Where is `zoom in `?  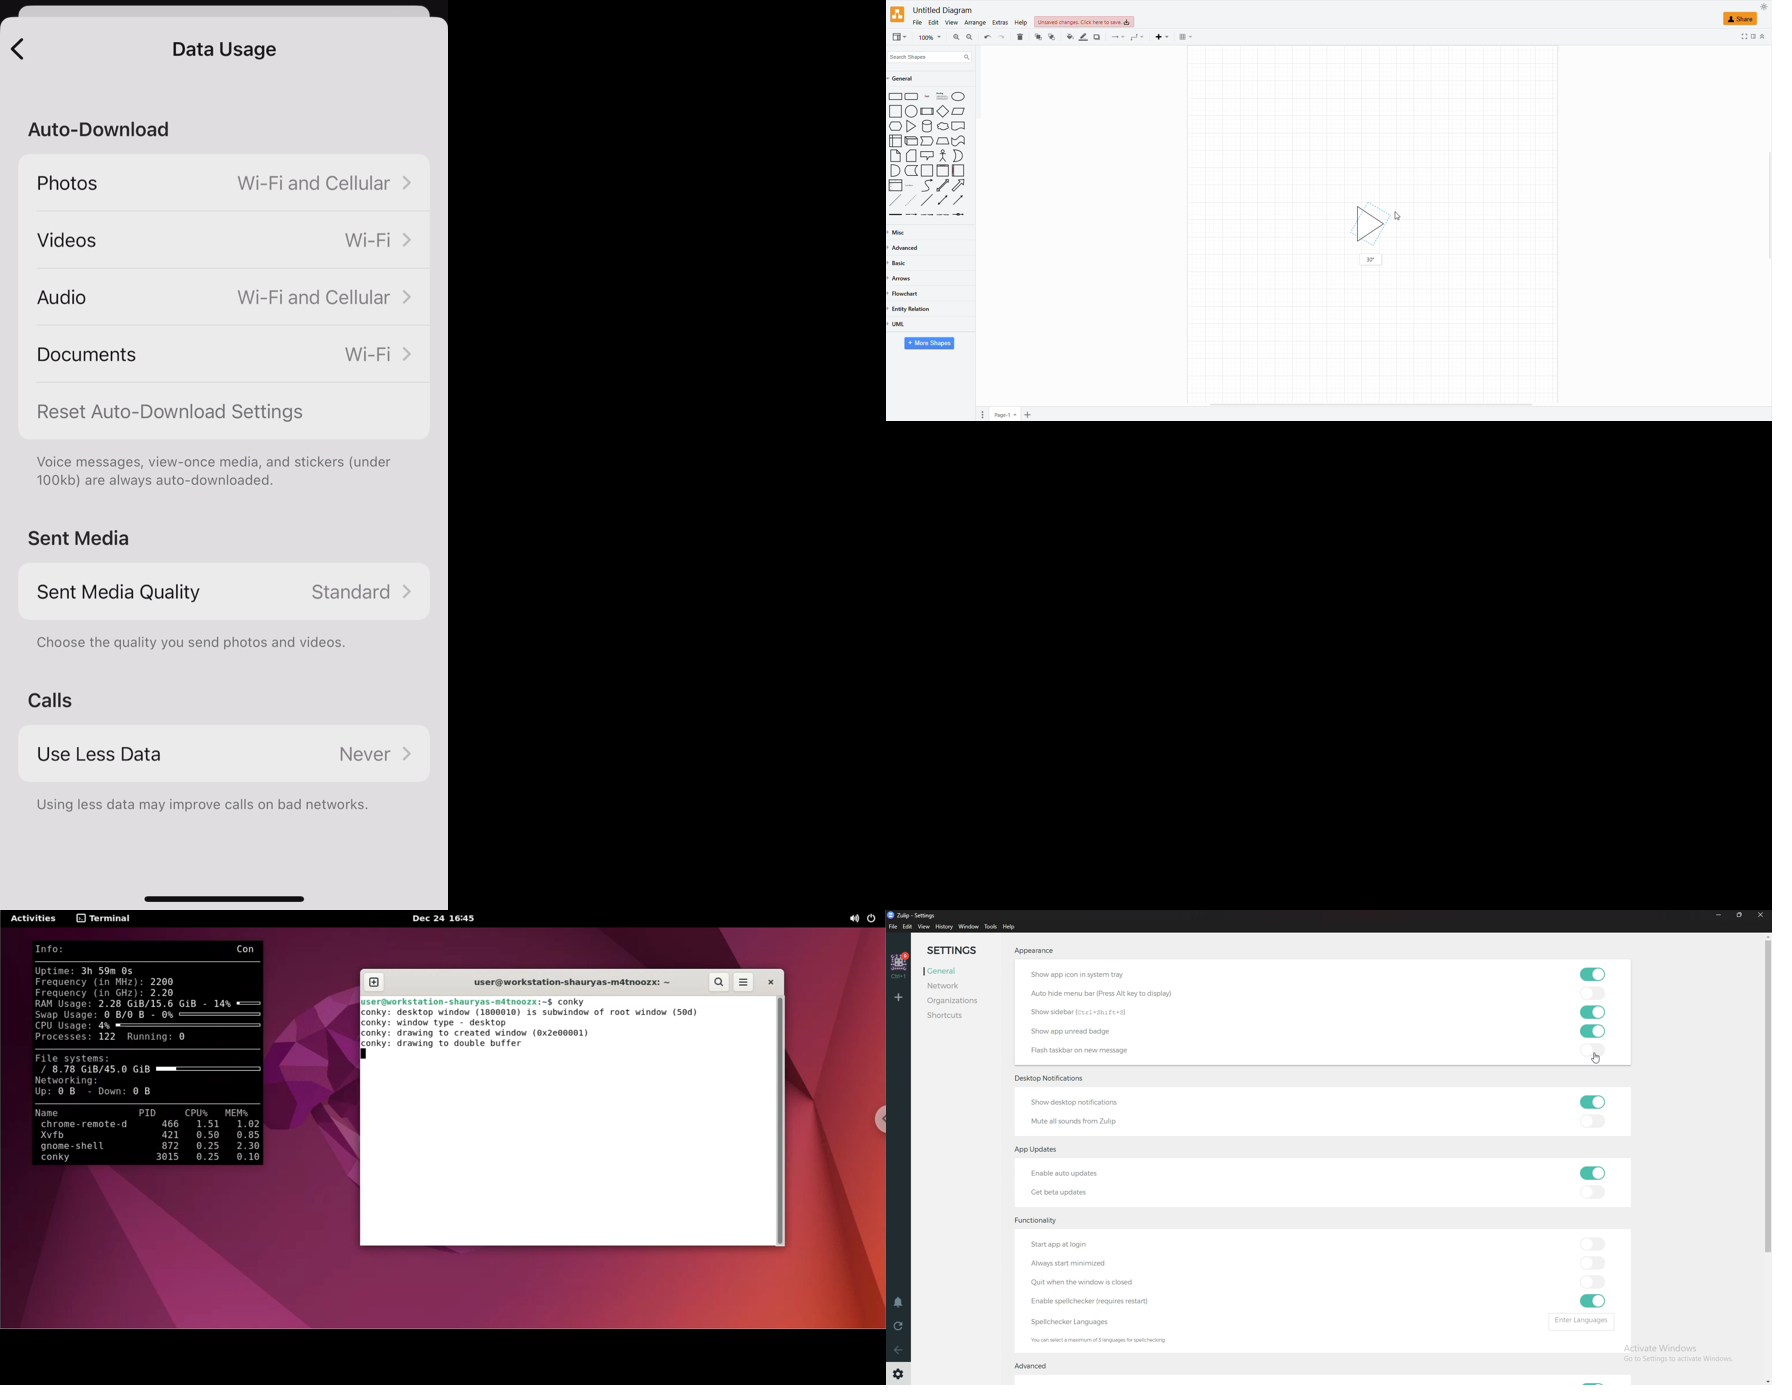
zoom in  is located at coordinates (968, 38).